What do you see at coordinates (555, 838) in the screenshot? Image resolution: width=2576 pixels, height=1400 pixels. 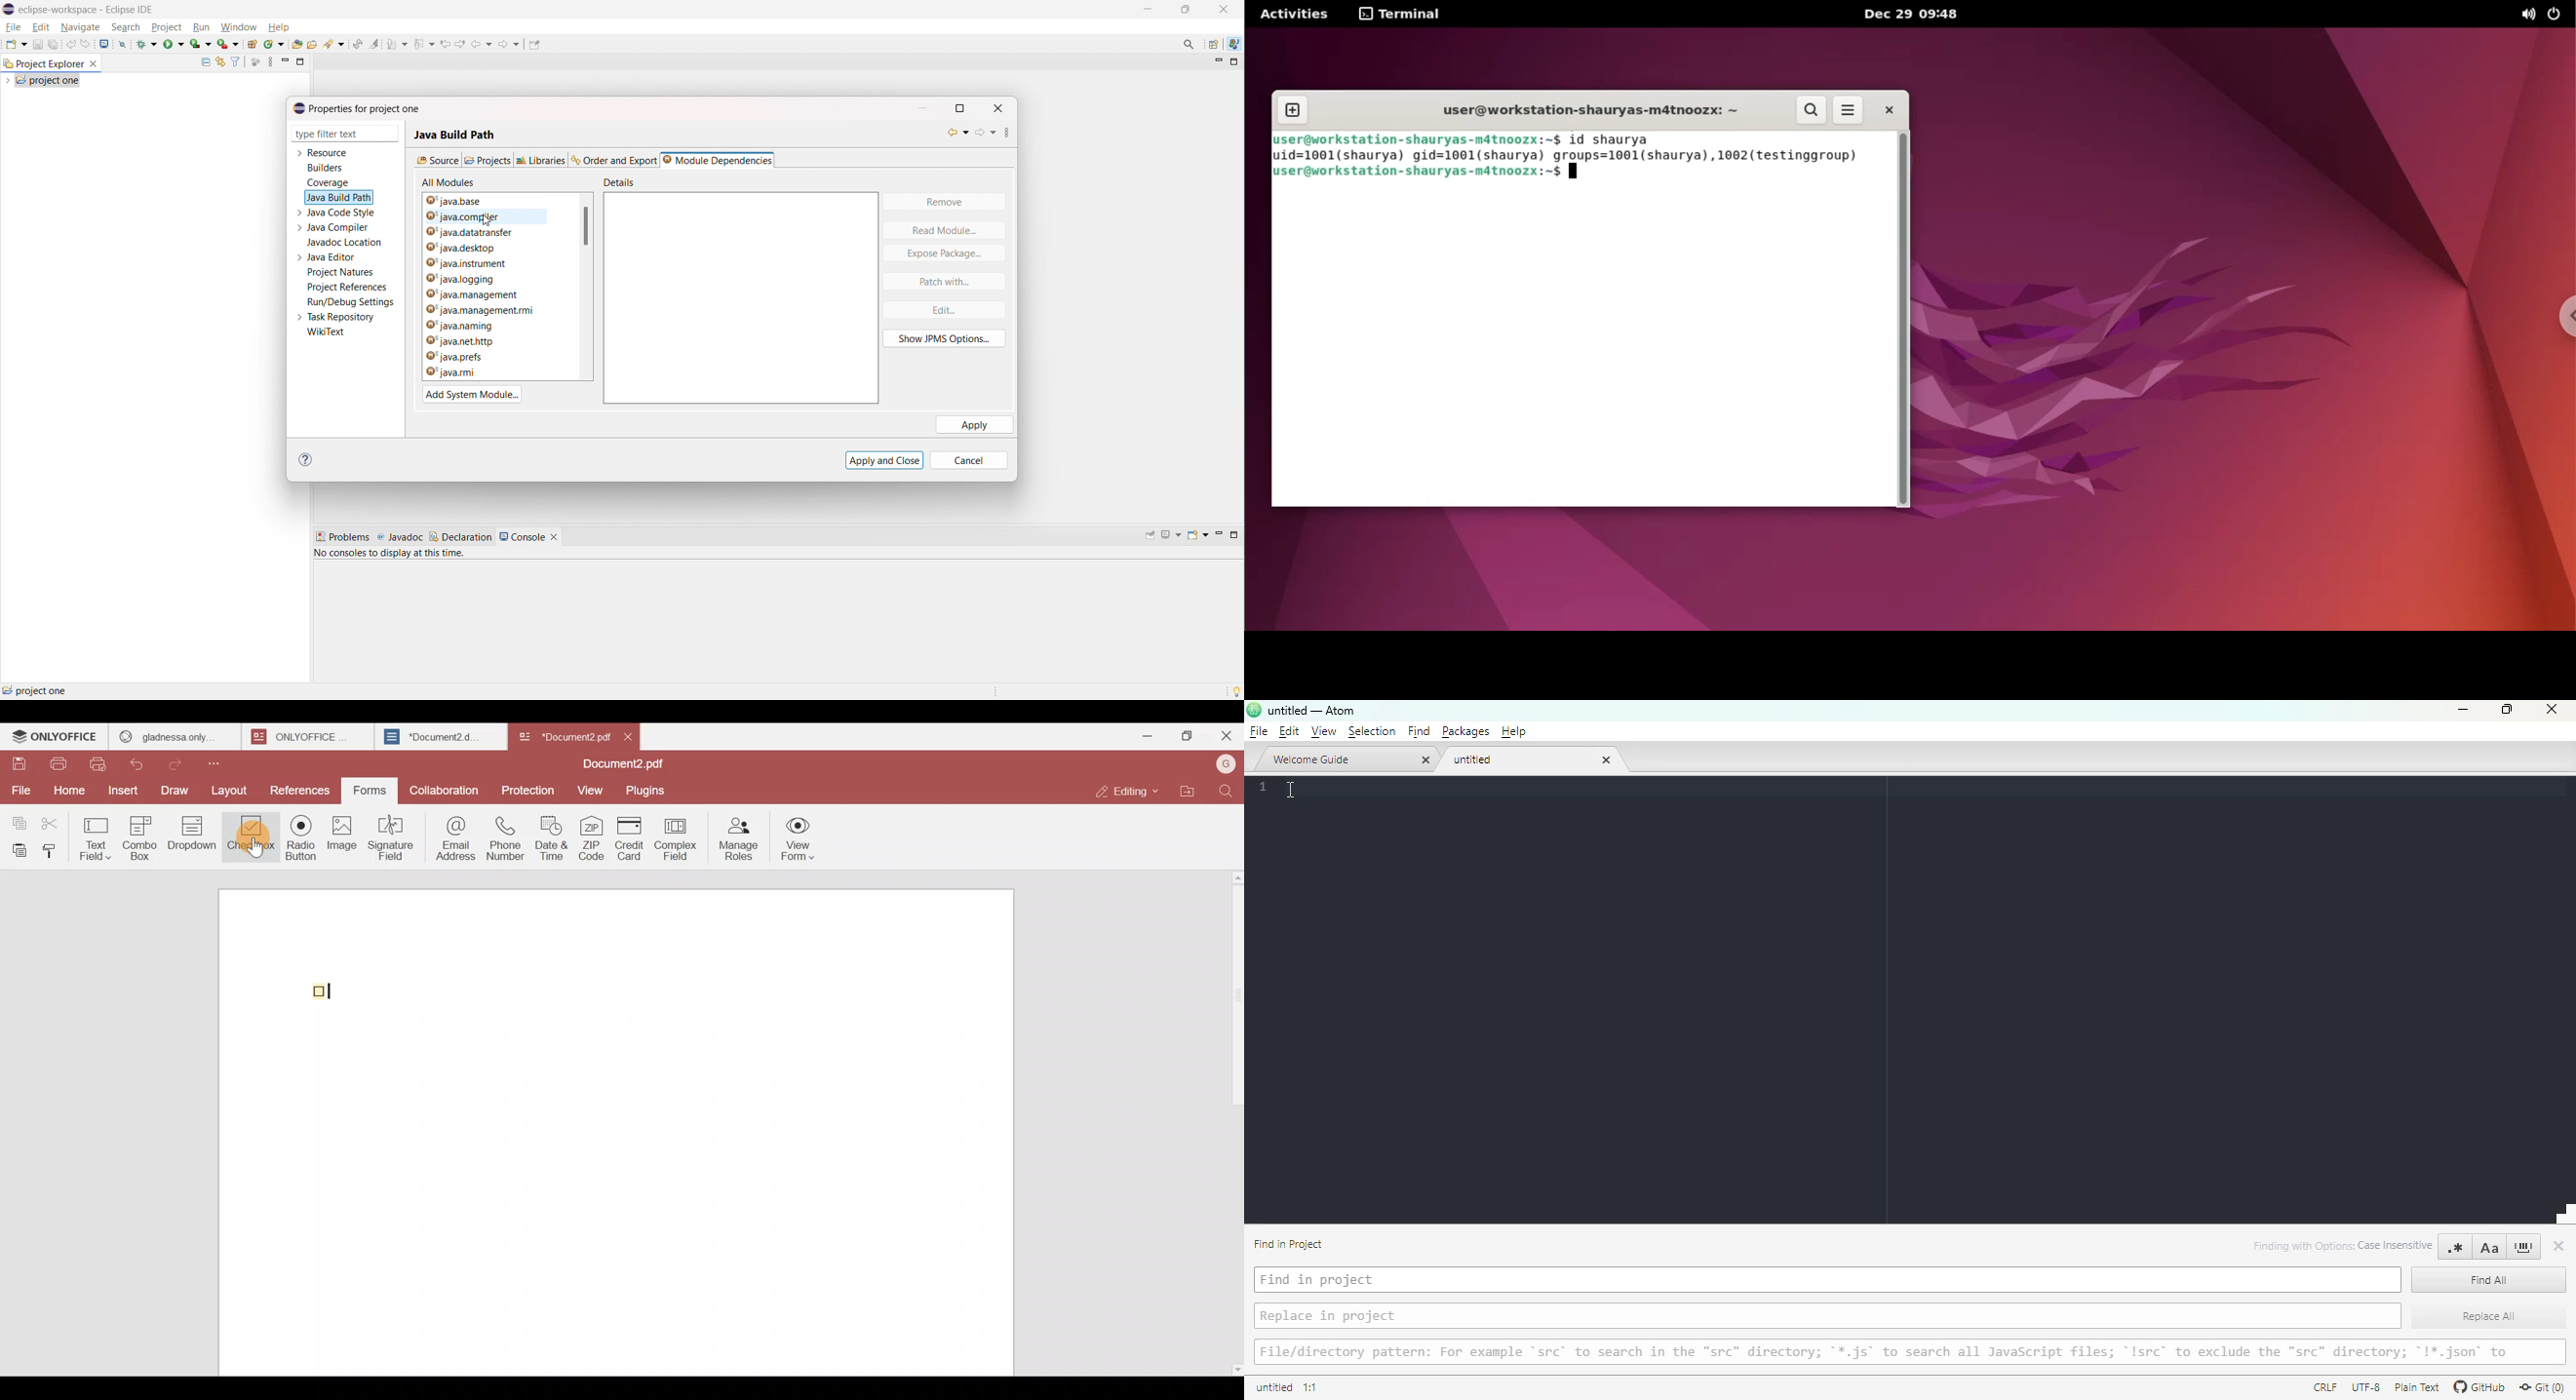 I see `Date & time` at bounding box center [555, 838].